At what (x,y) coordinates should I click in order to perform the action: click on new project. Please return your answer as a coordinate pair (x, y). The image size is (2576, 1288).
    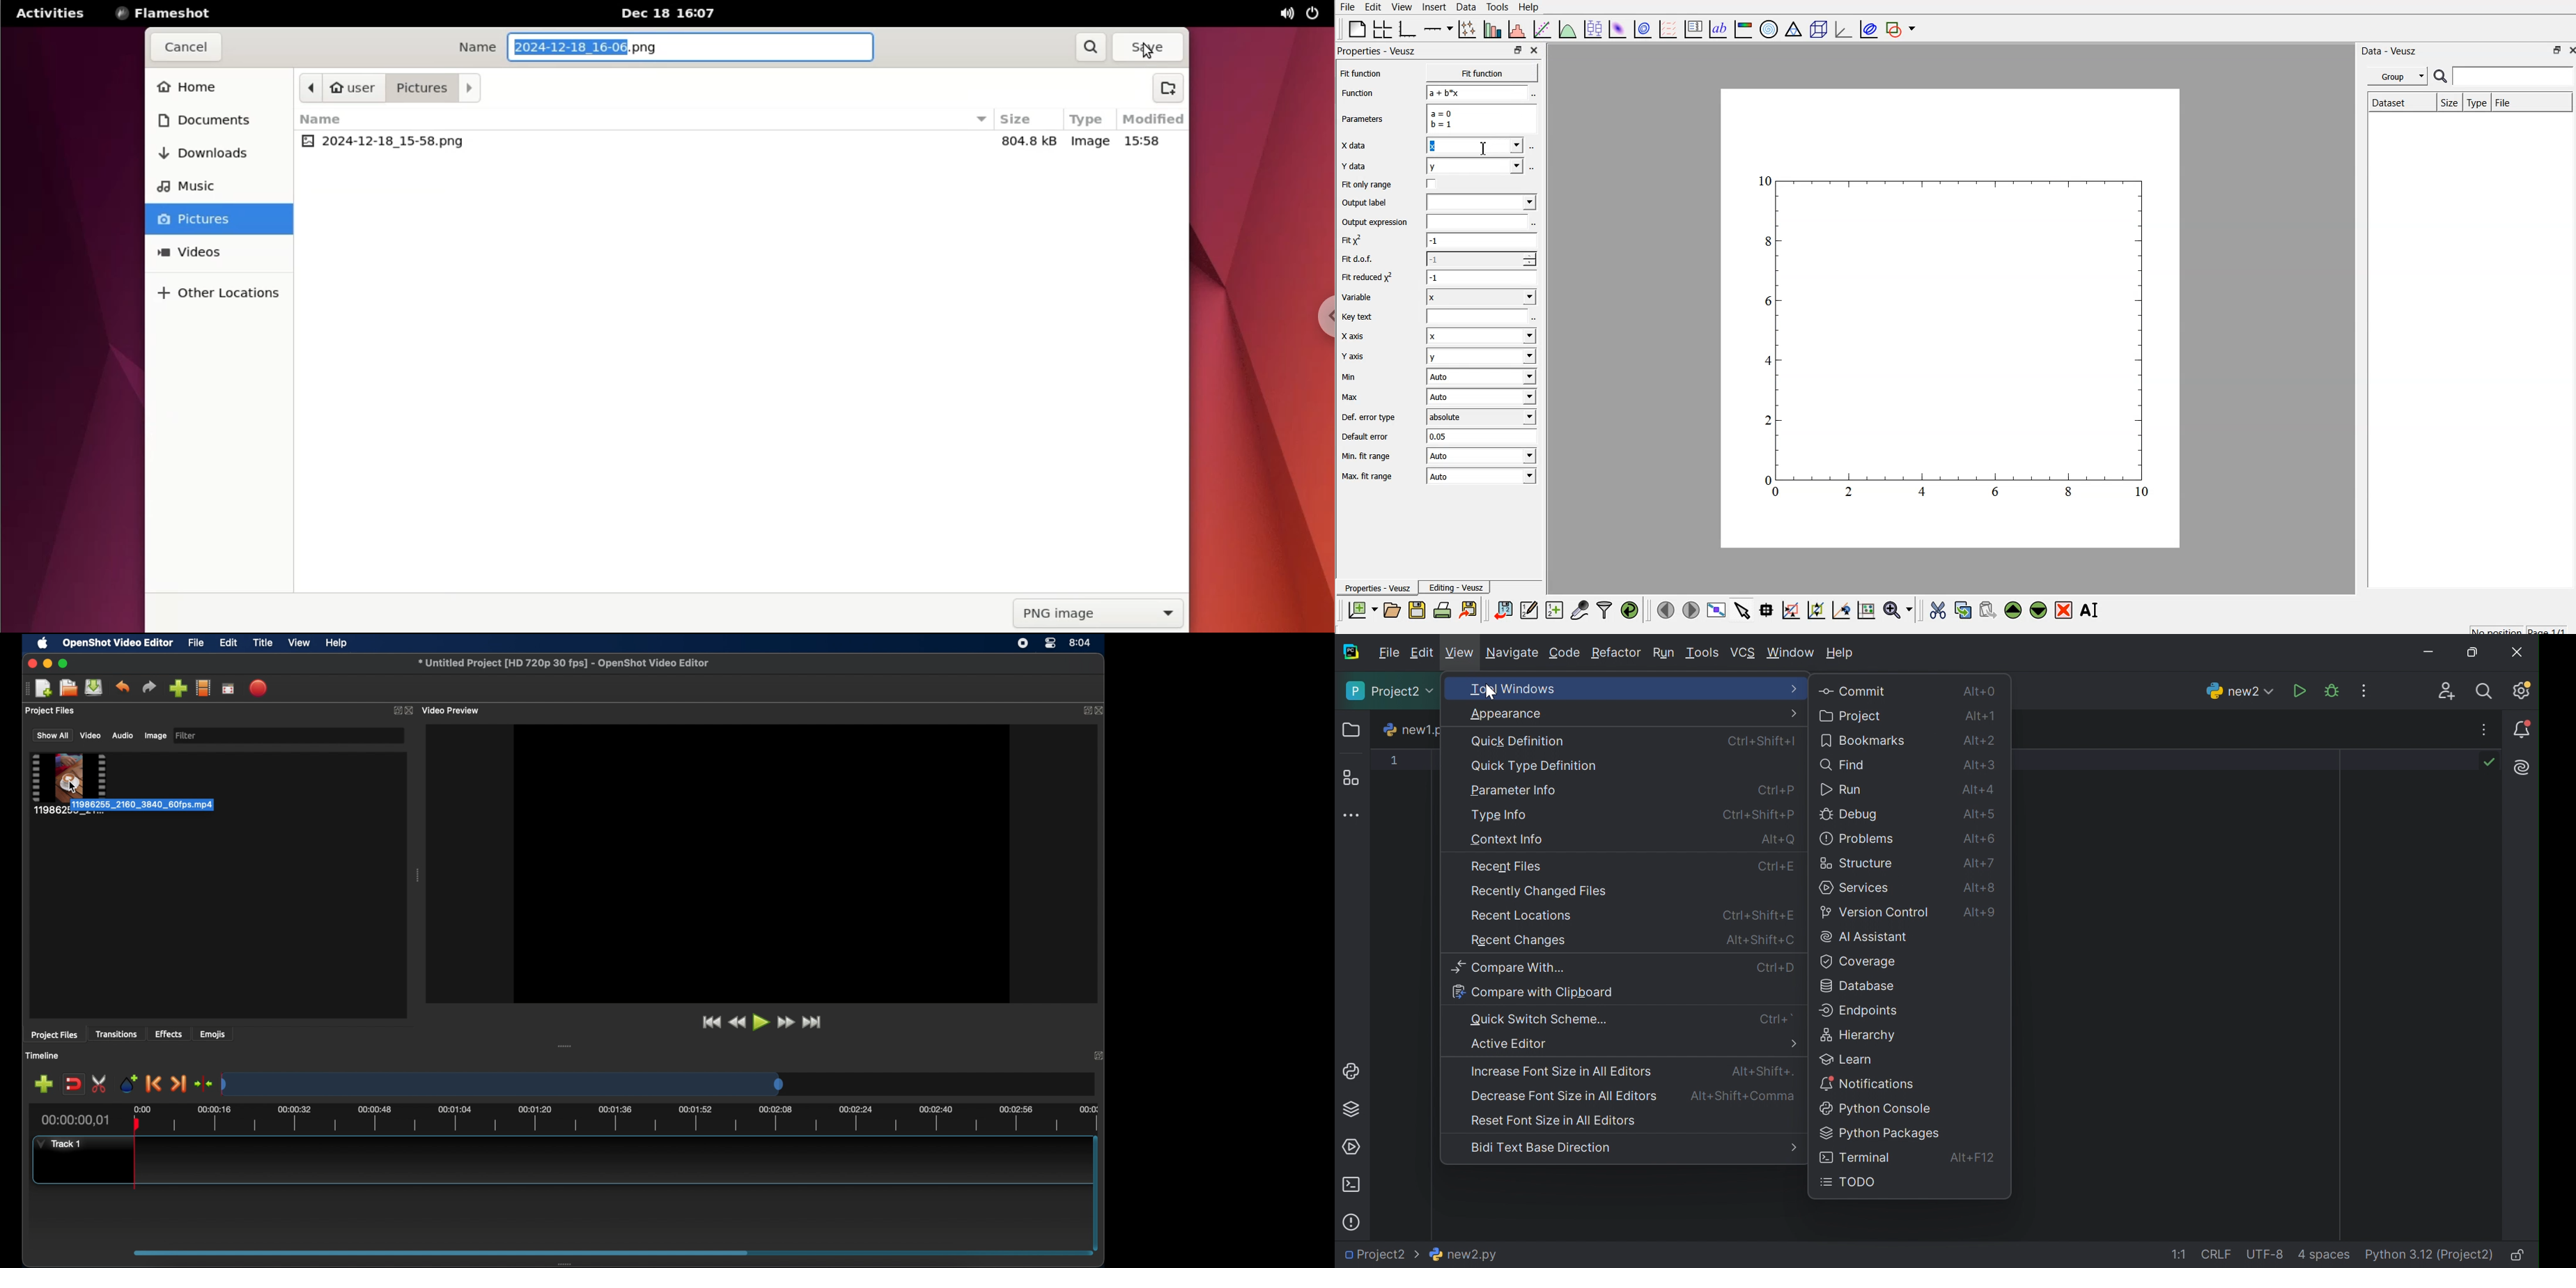
    Looking at the image, I should click on (45, 687).